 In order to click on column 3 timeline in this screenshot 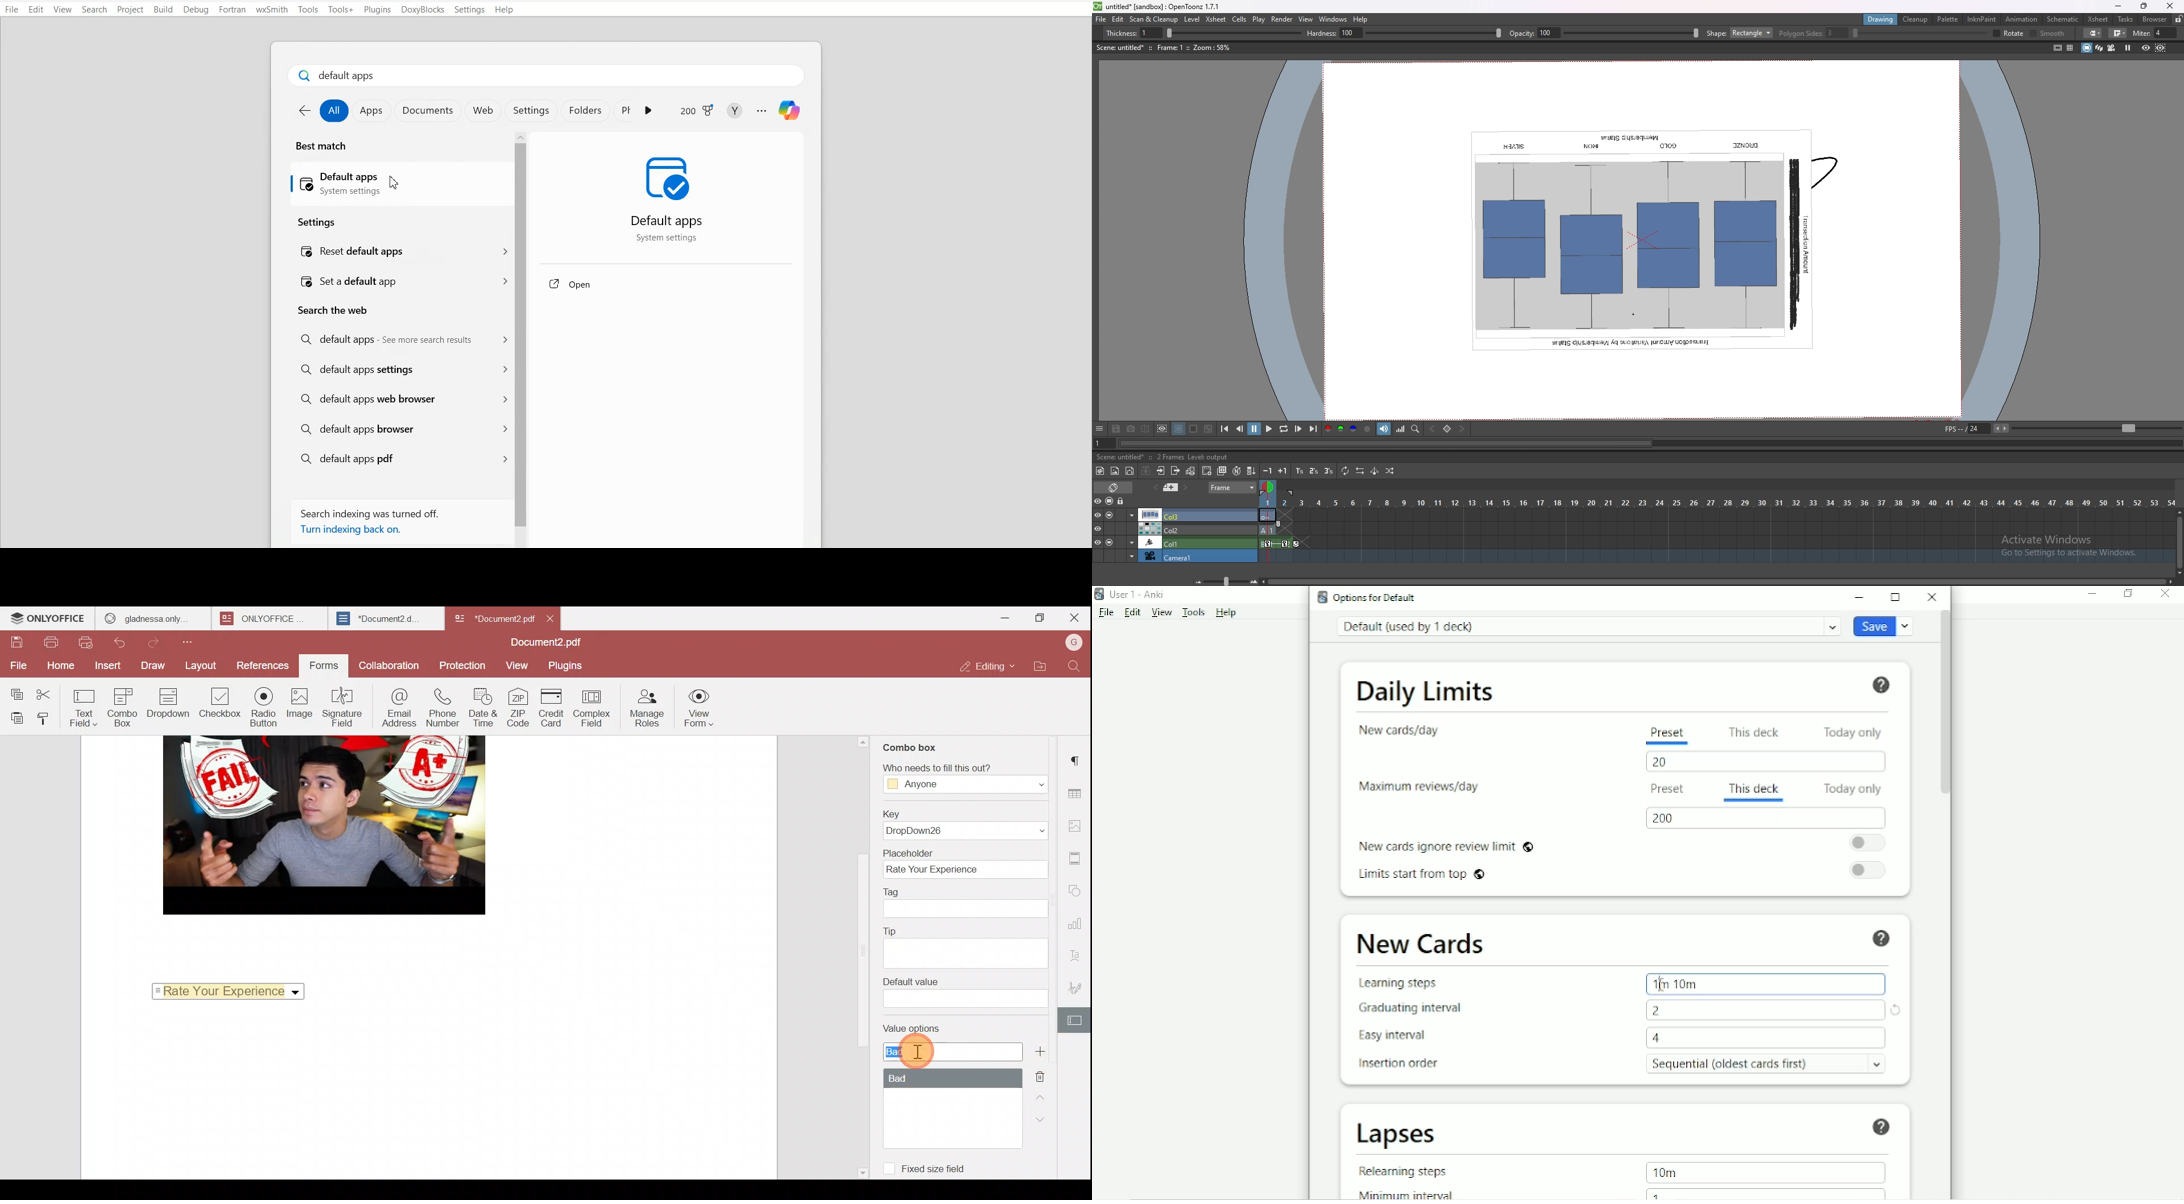, I will do `click(1717, 517)`.